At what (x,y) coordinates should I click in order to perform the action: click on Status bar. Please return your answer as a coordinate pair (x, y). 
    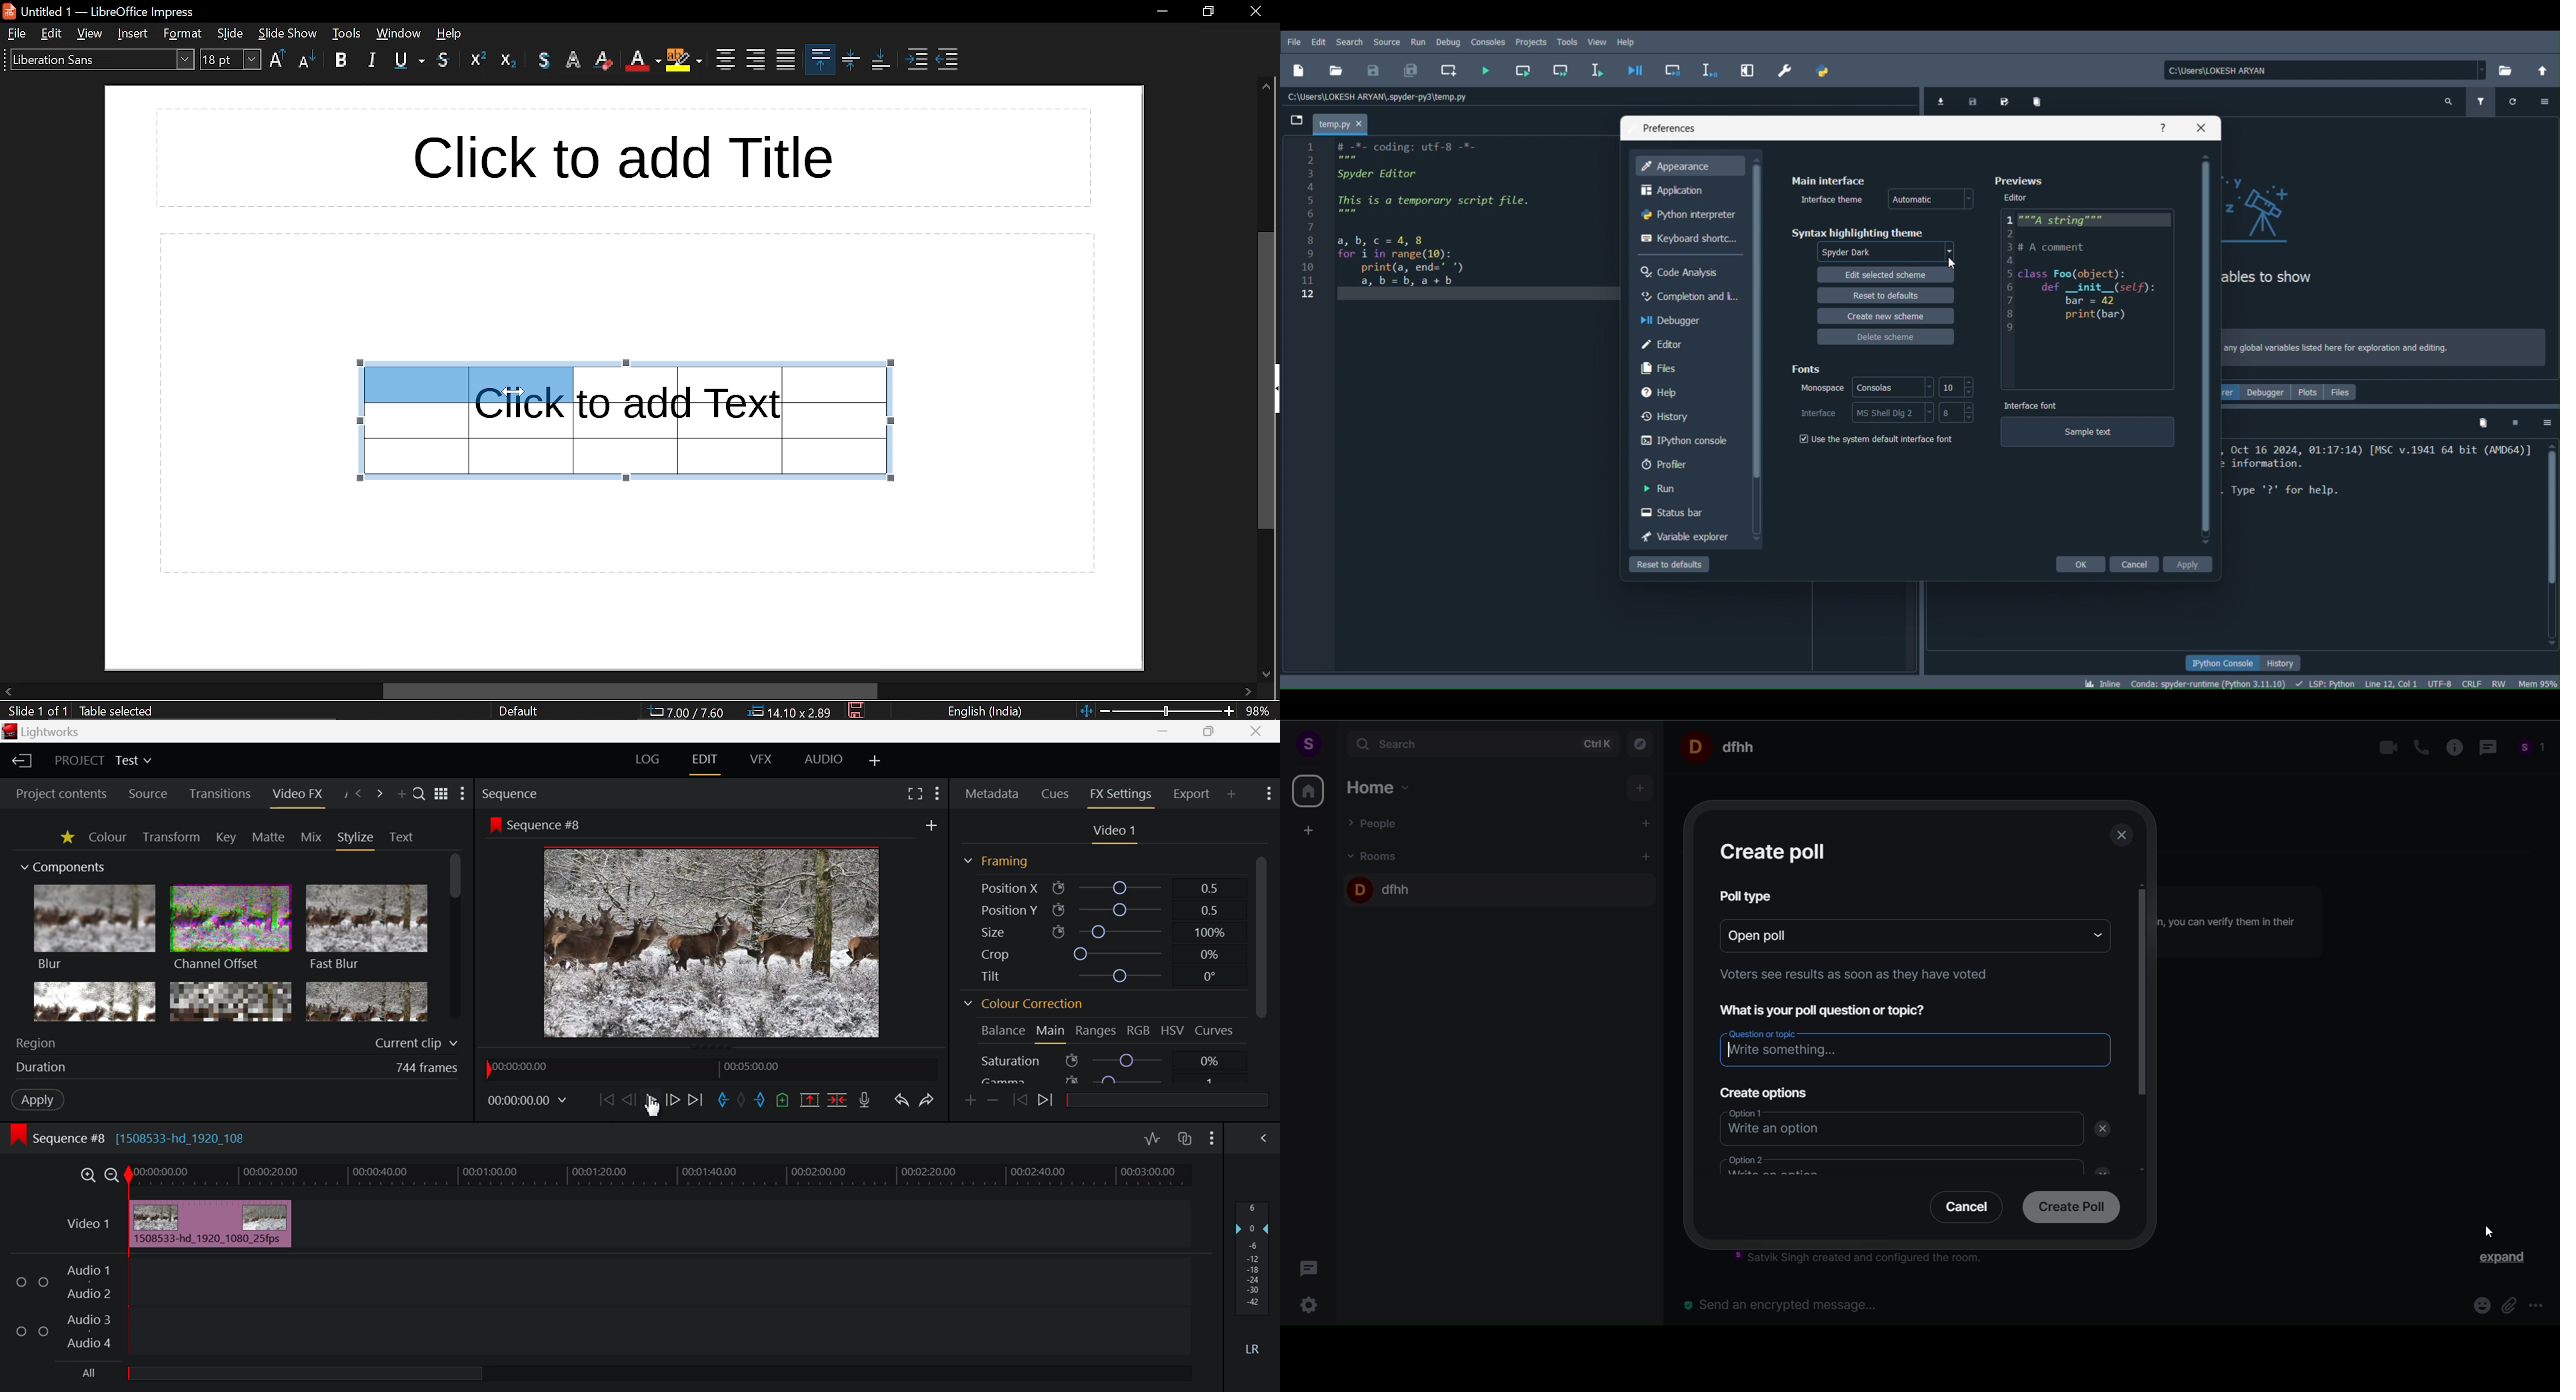
    Looking at the image, I should click on (1689, 509).